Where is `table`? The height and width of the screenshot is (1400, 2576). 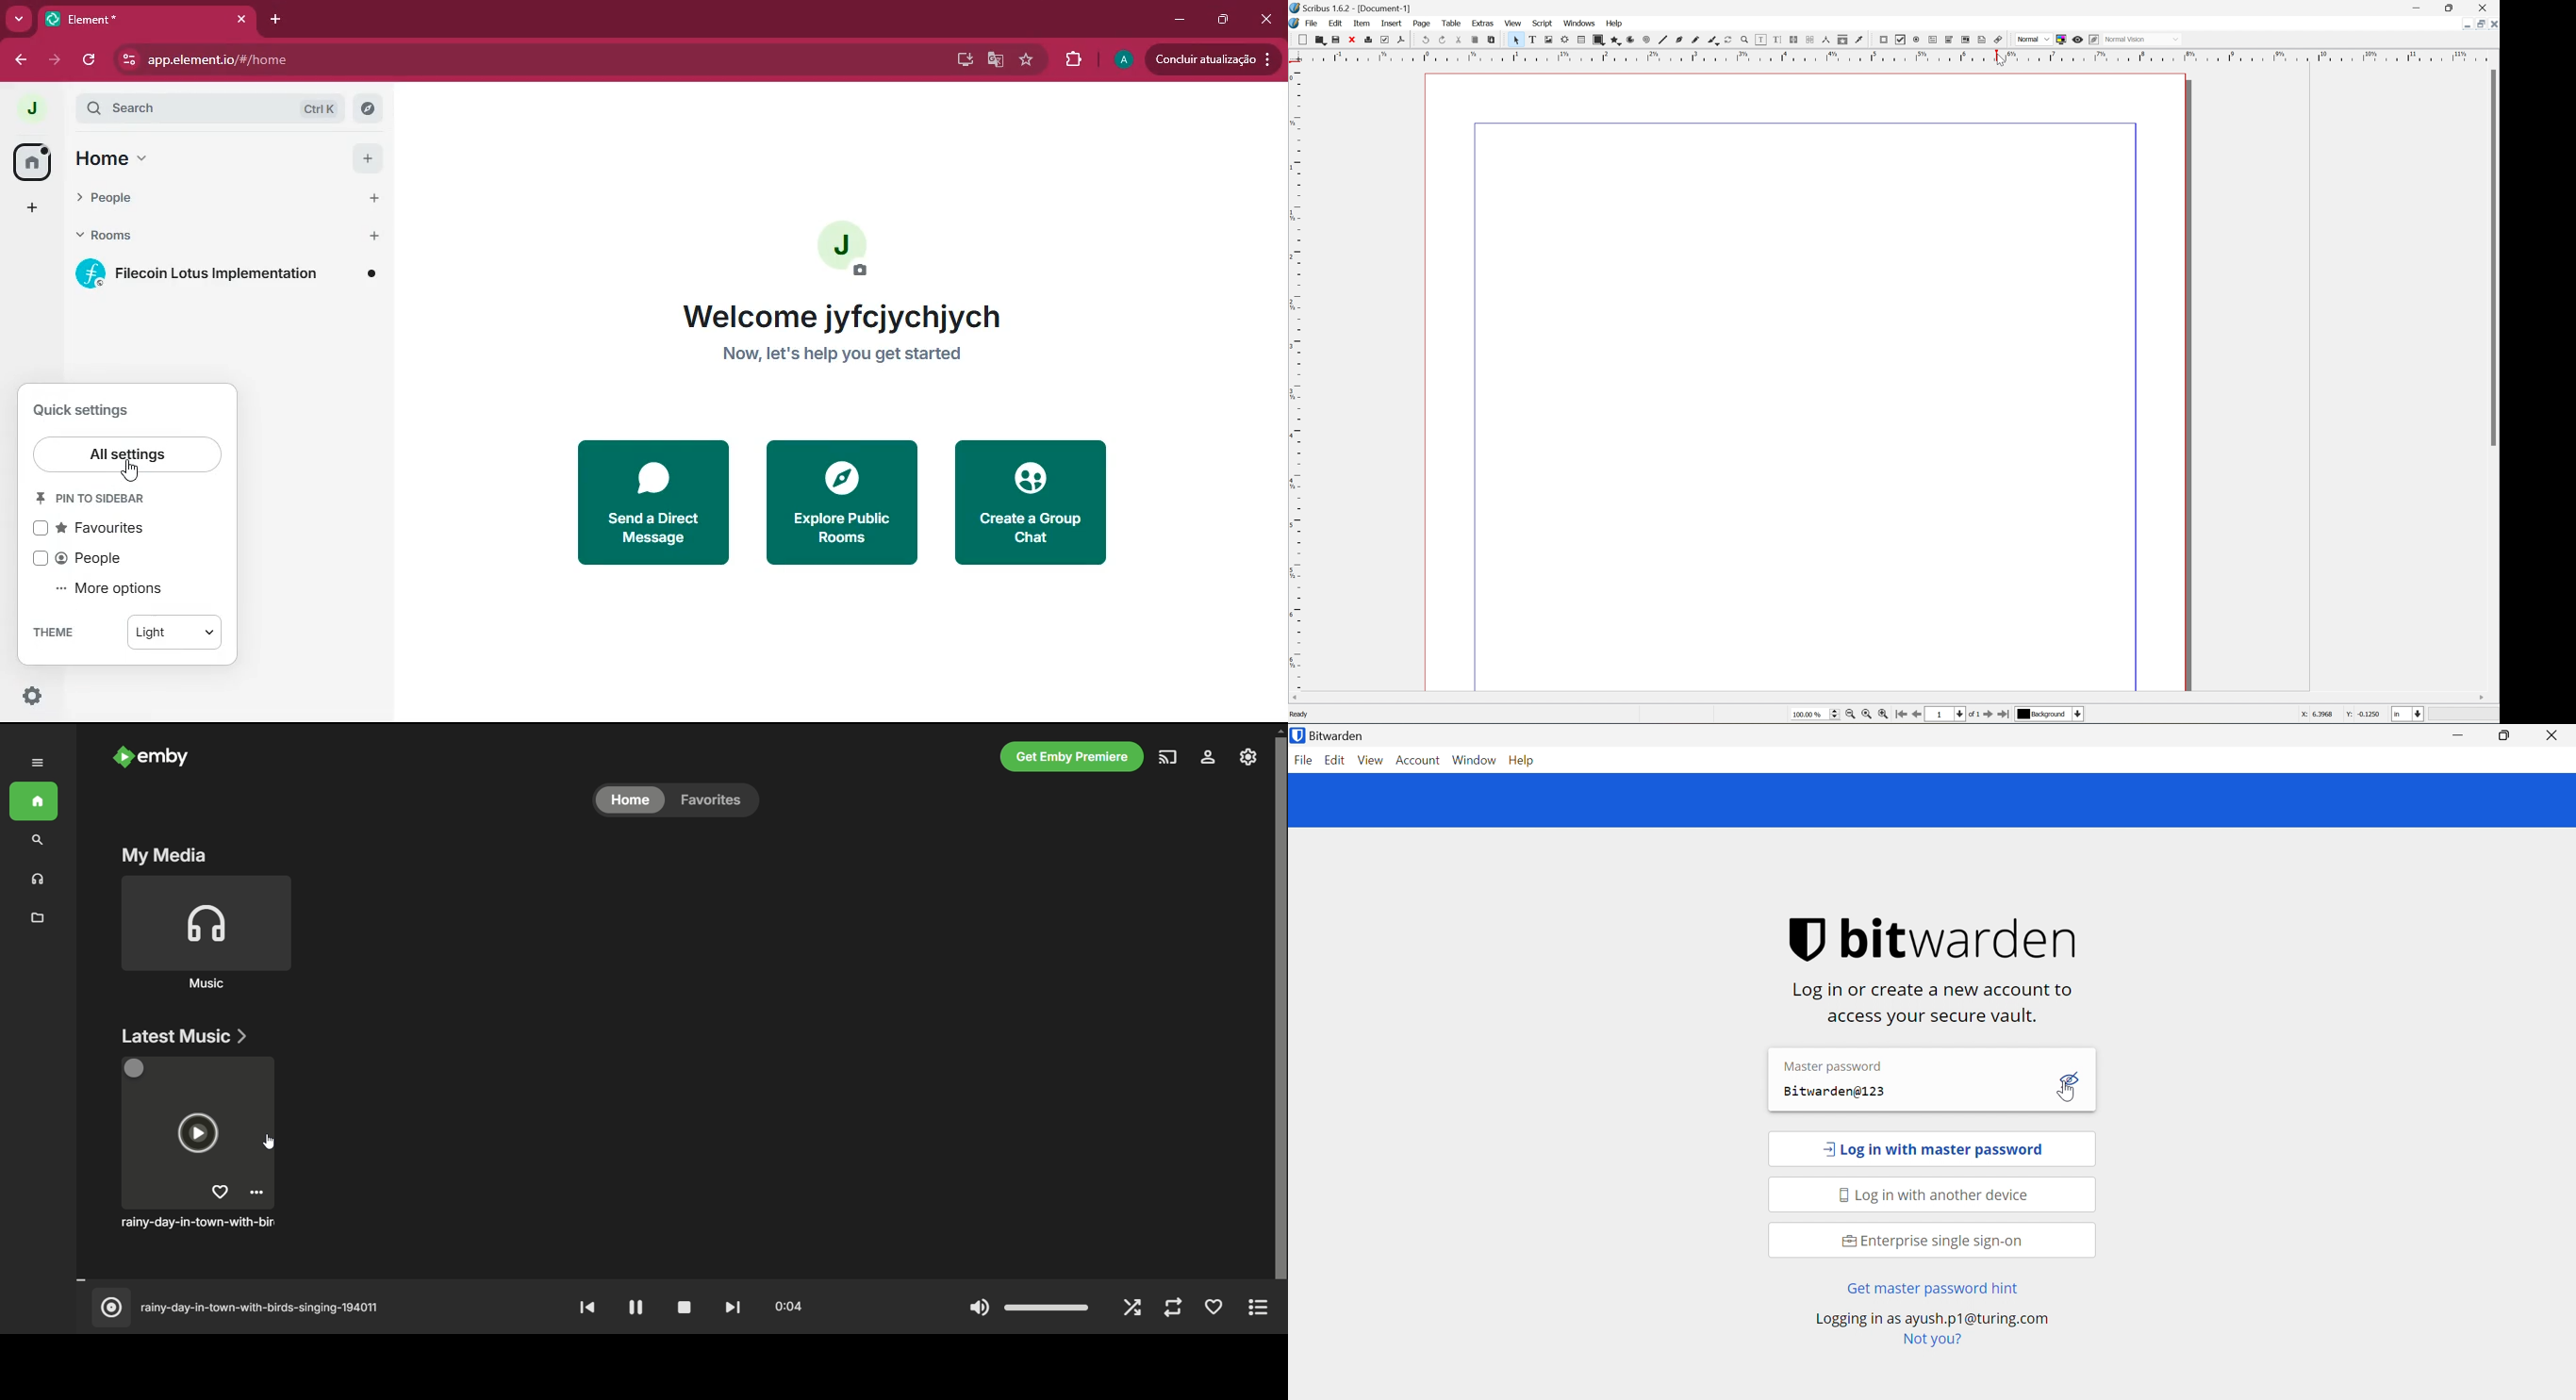
table is located at coordinates (1450, 20).